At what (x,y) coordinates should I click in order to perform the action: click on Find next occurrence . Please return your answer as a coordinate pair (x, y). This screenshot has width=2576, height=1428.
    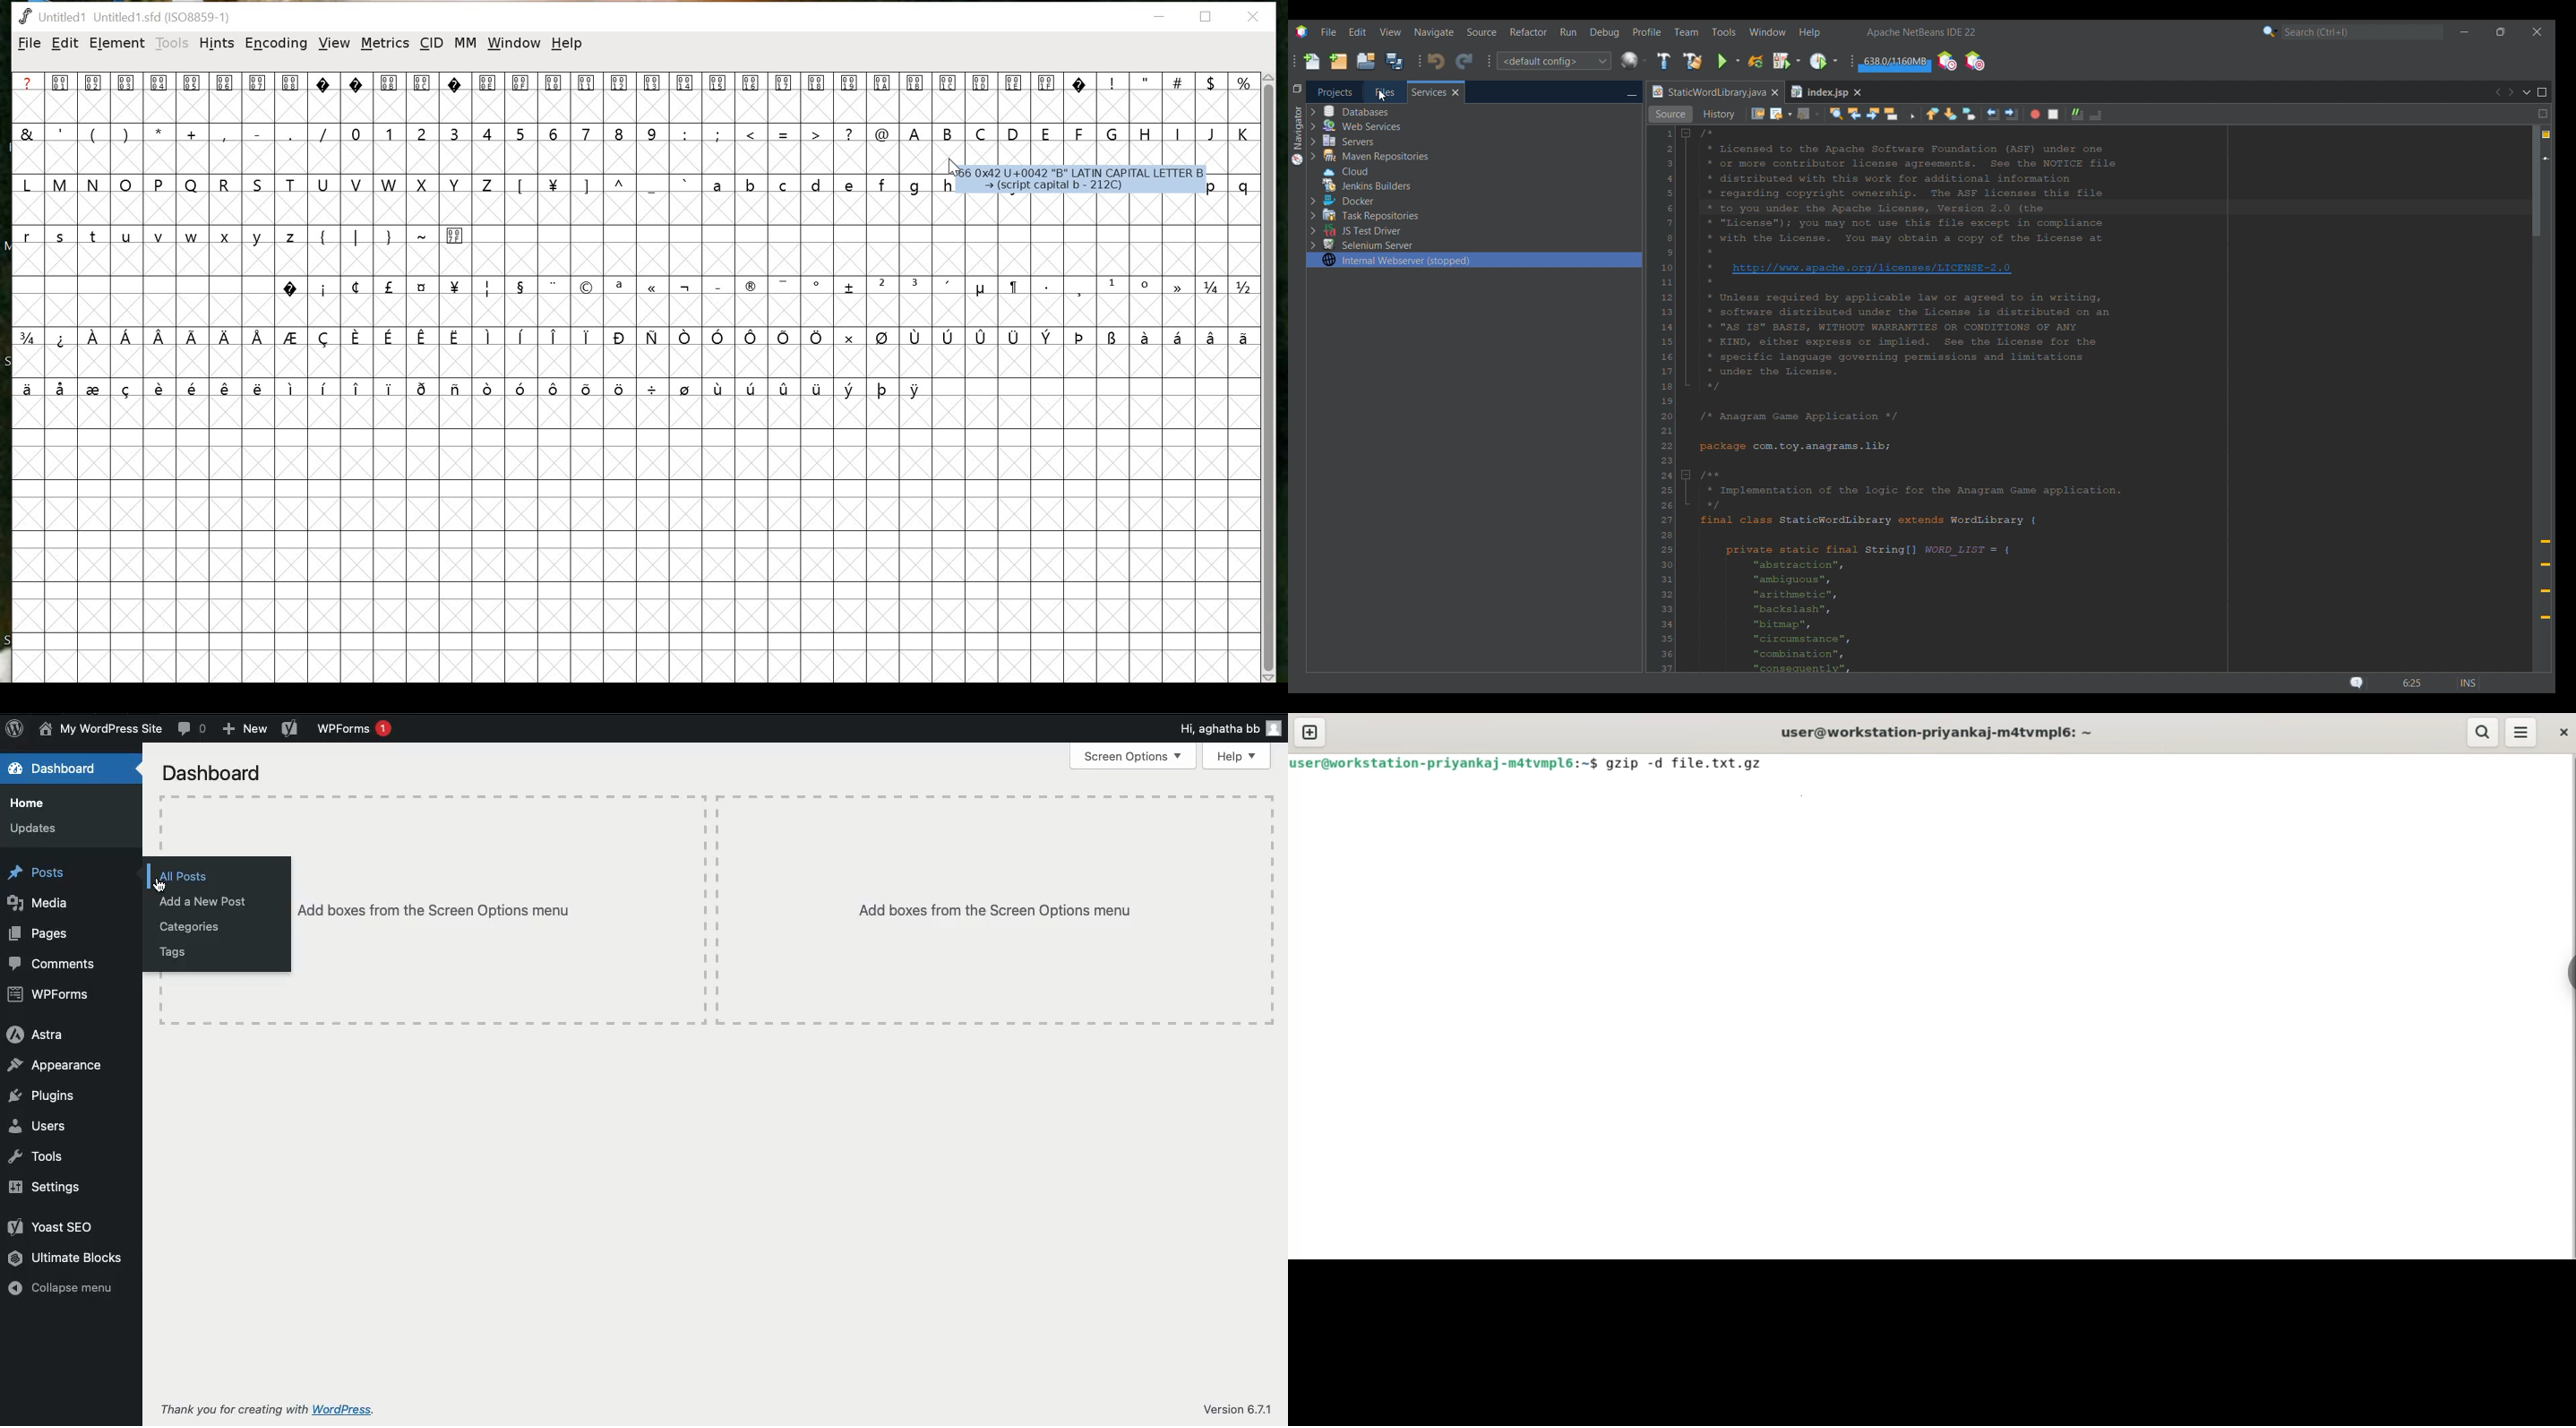
    Looking at the image, I should click on (1872, 114).